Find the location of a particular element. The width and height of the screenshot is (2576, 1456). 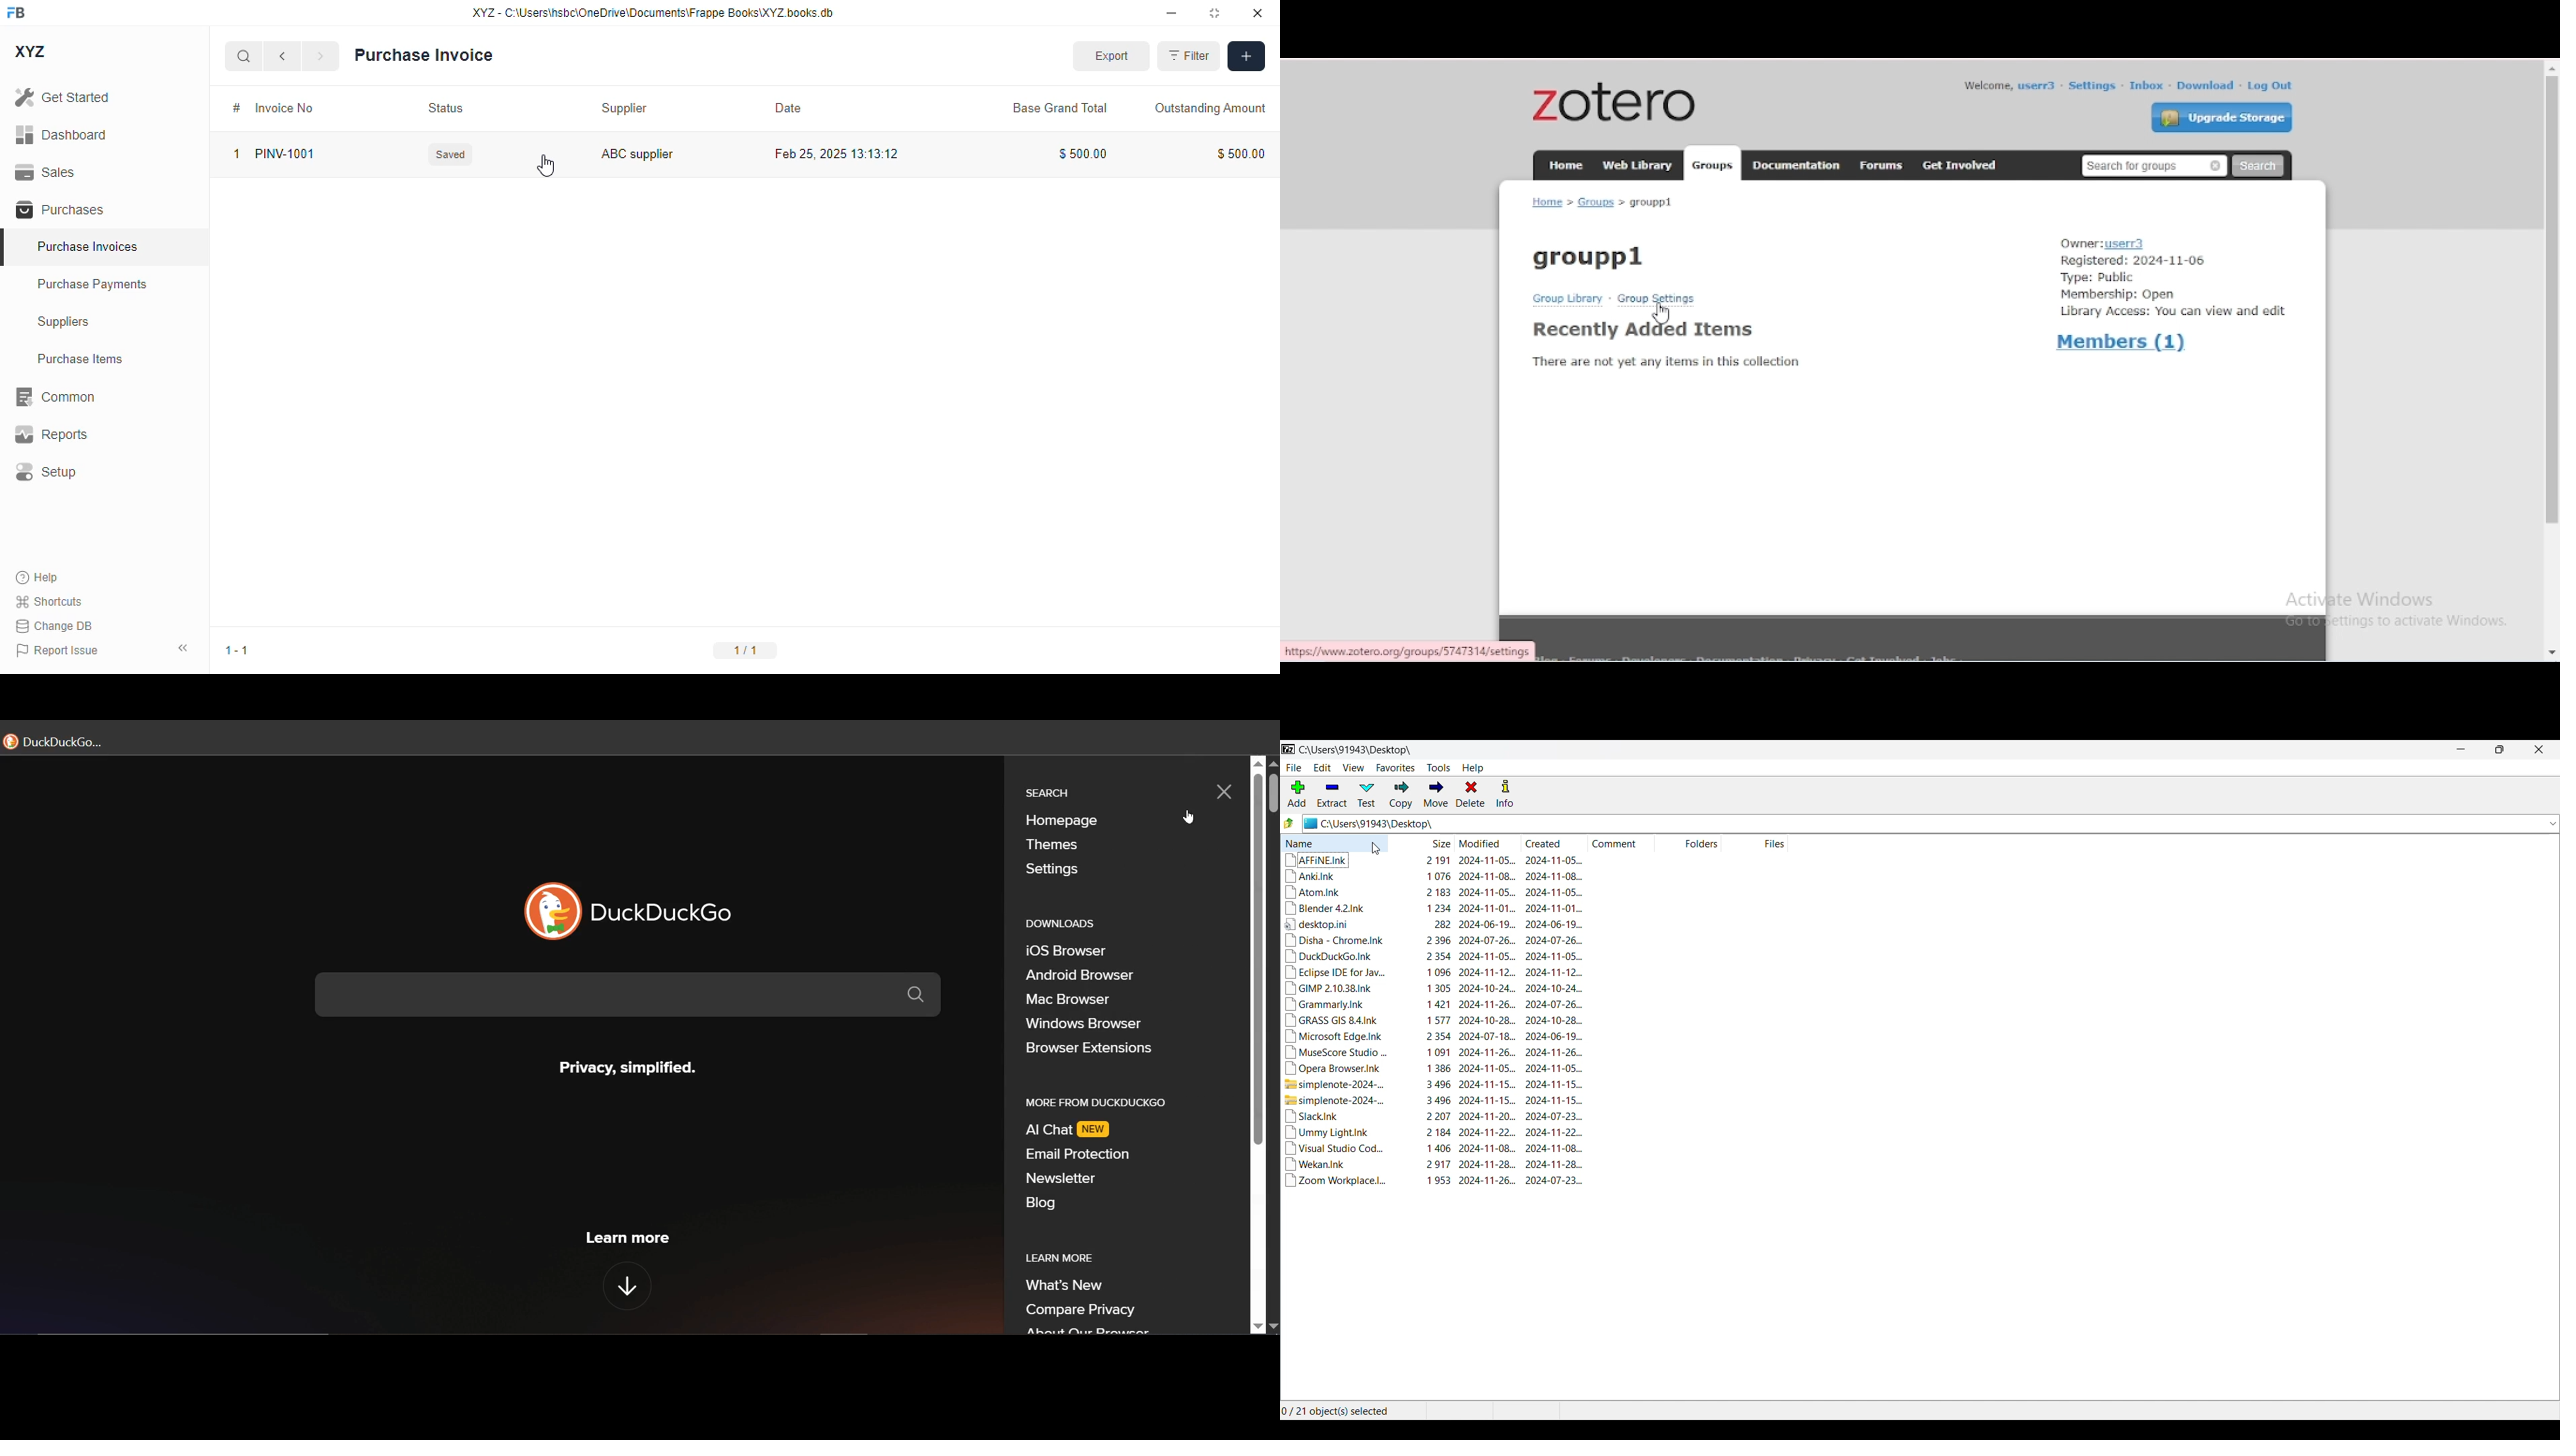

filter is located at coordinates (1188, 56).